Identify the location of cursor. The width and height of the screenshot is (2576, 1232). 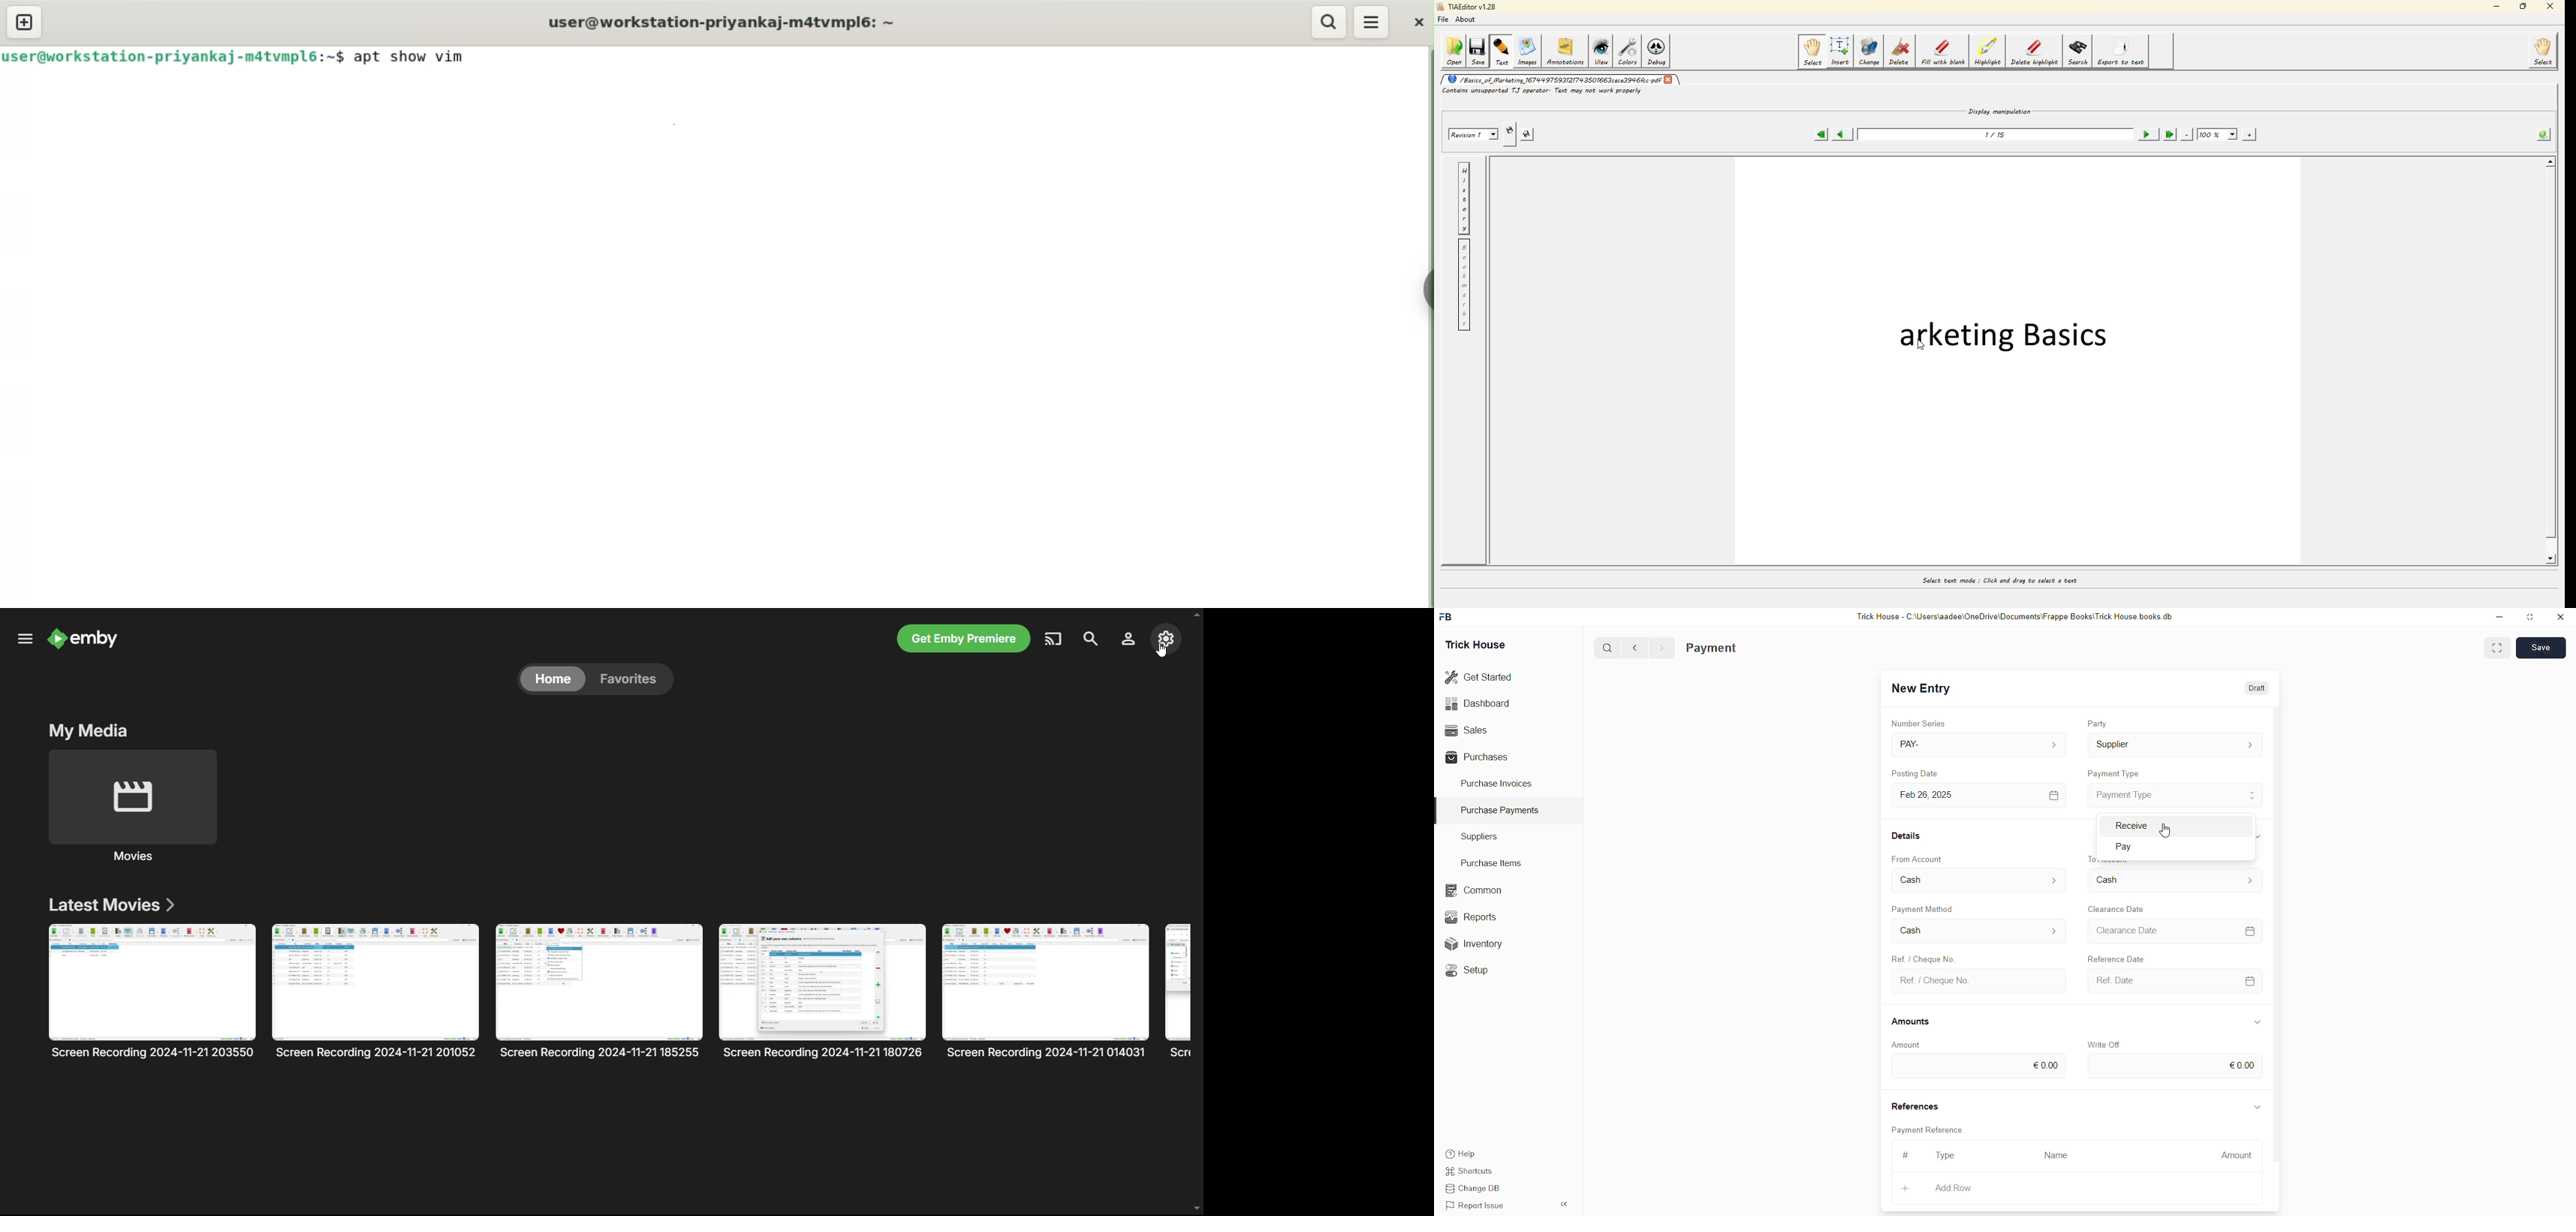
(2171, 832).